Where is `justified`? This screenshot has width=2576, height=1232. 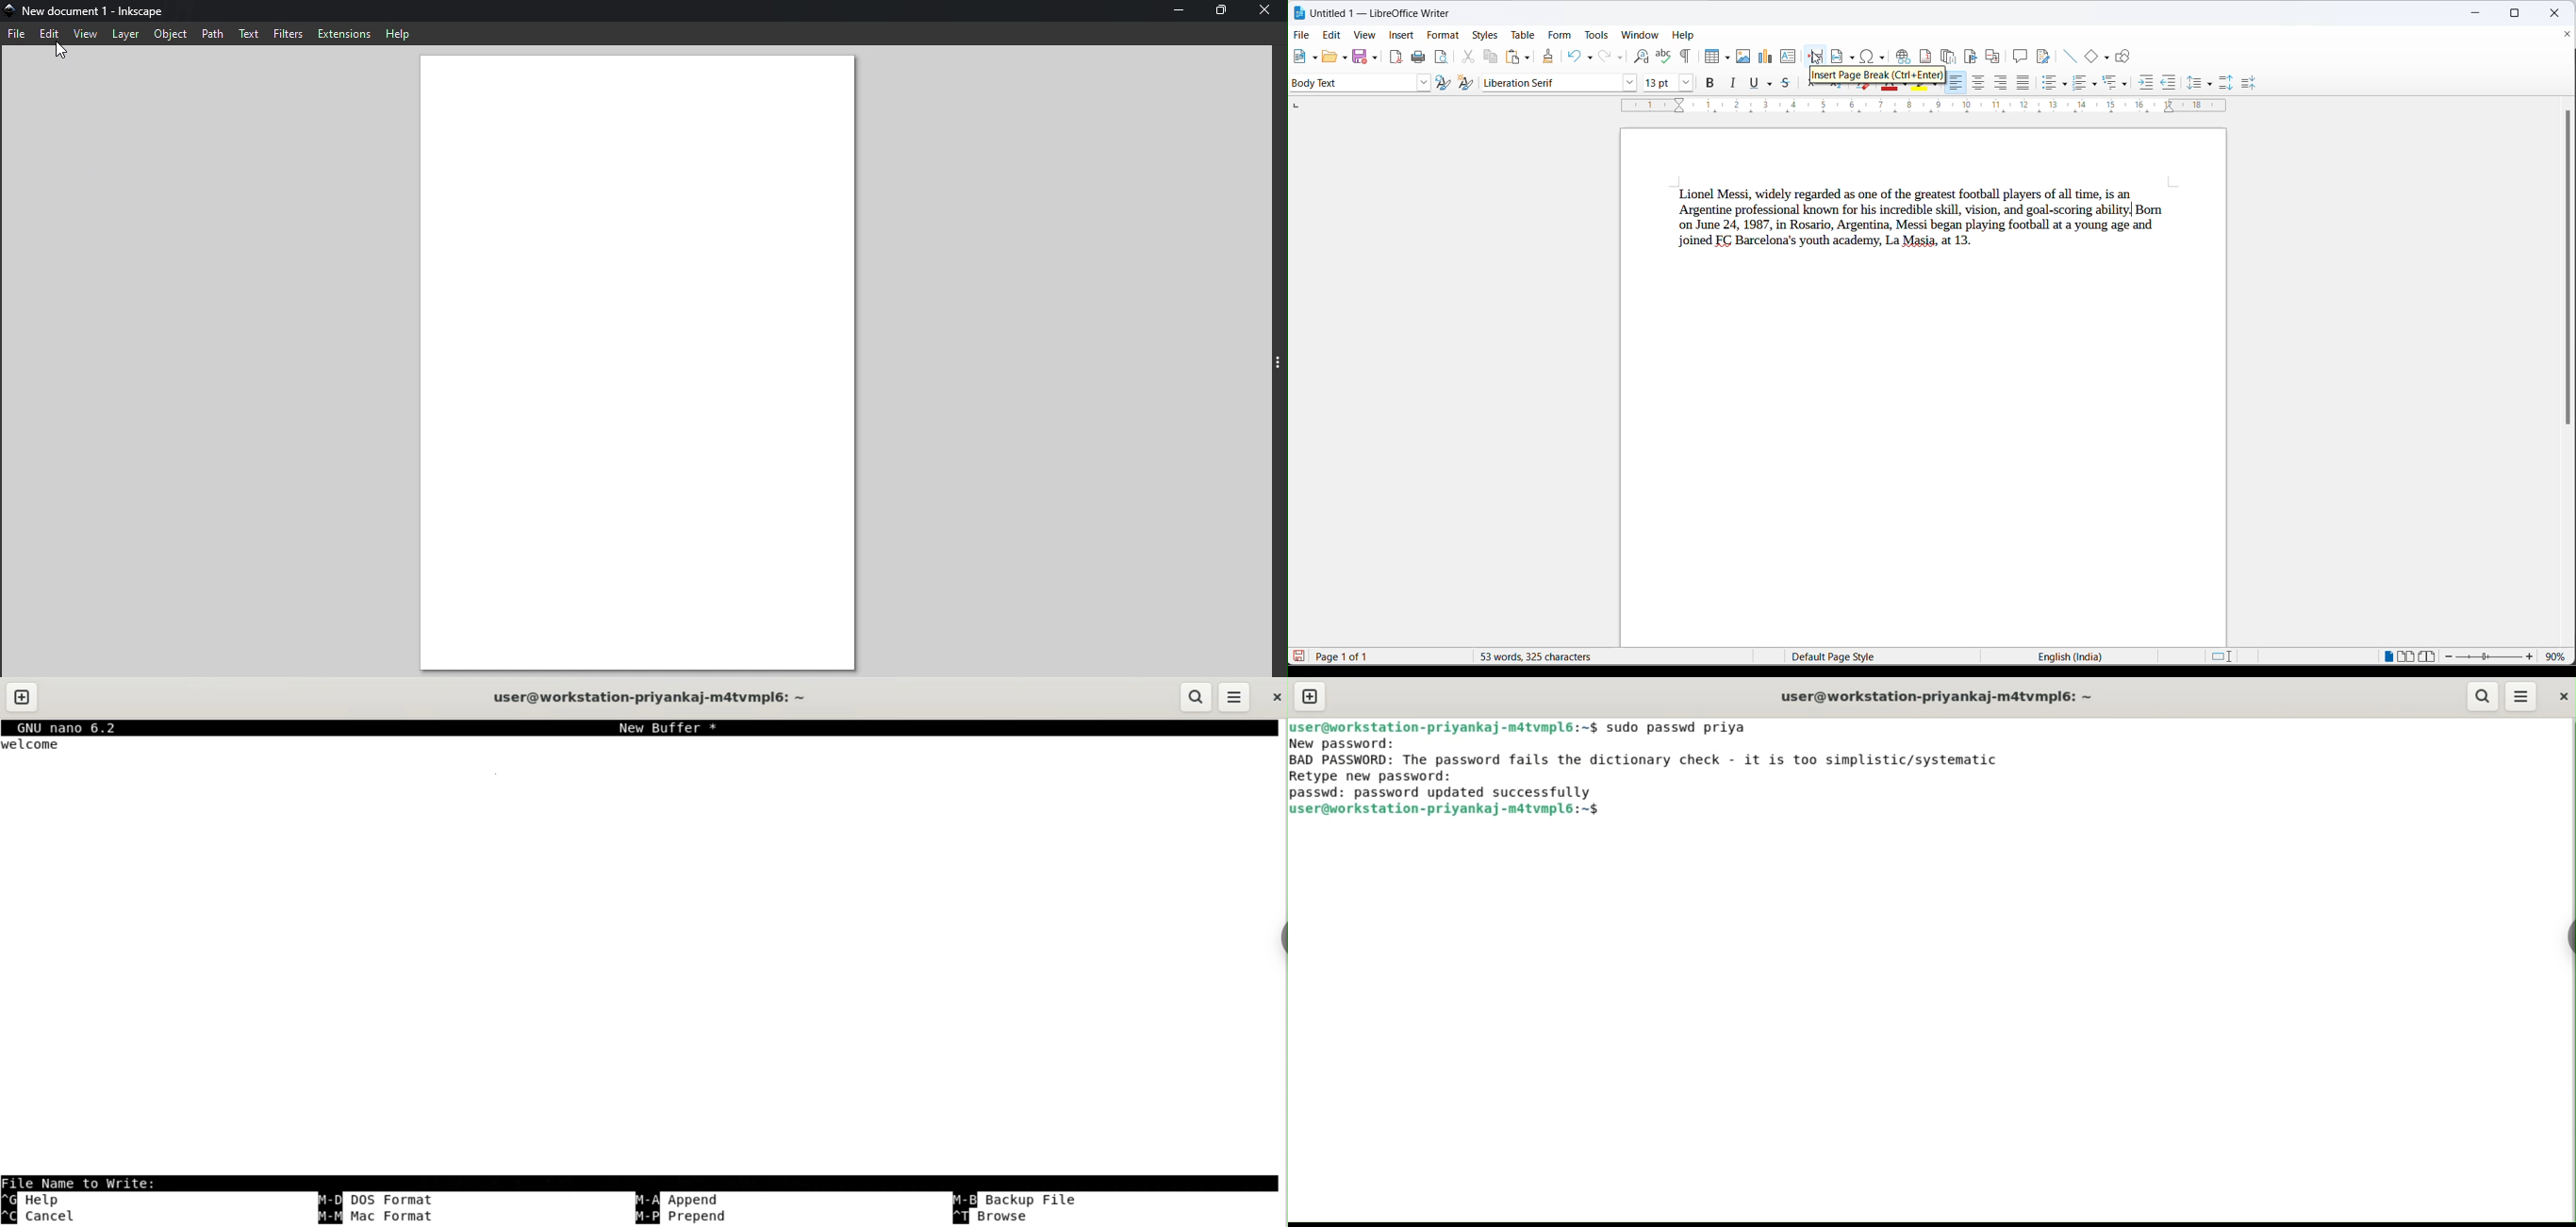
justified is located at coordinates (2024, 83).